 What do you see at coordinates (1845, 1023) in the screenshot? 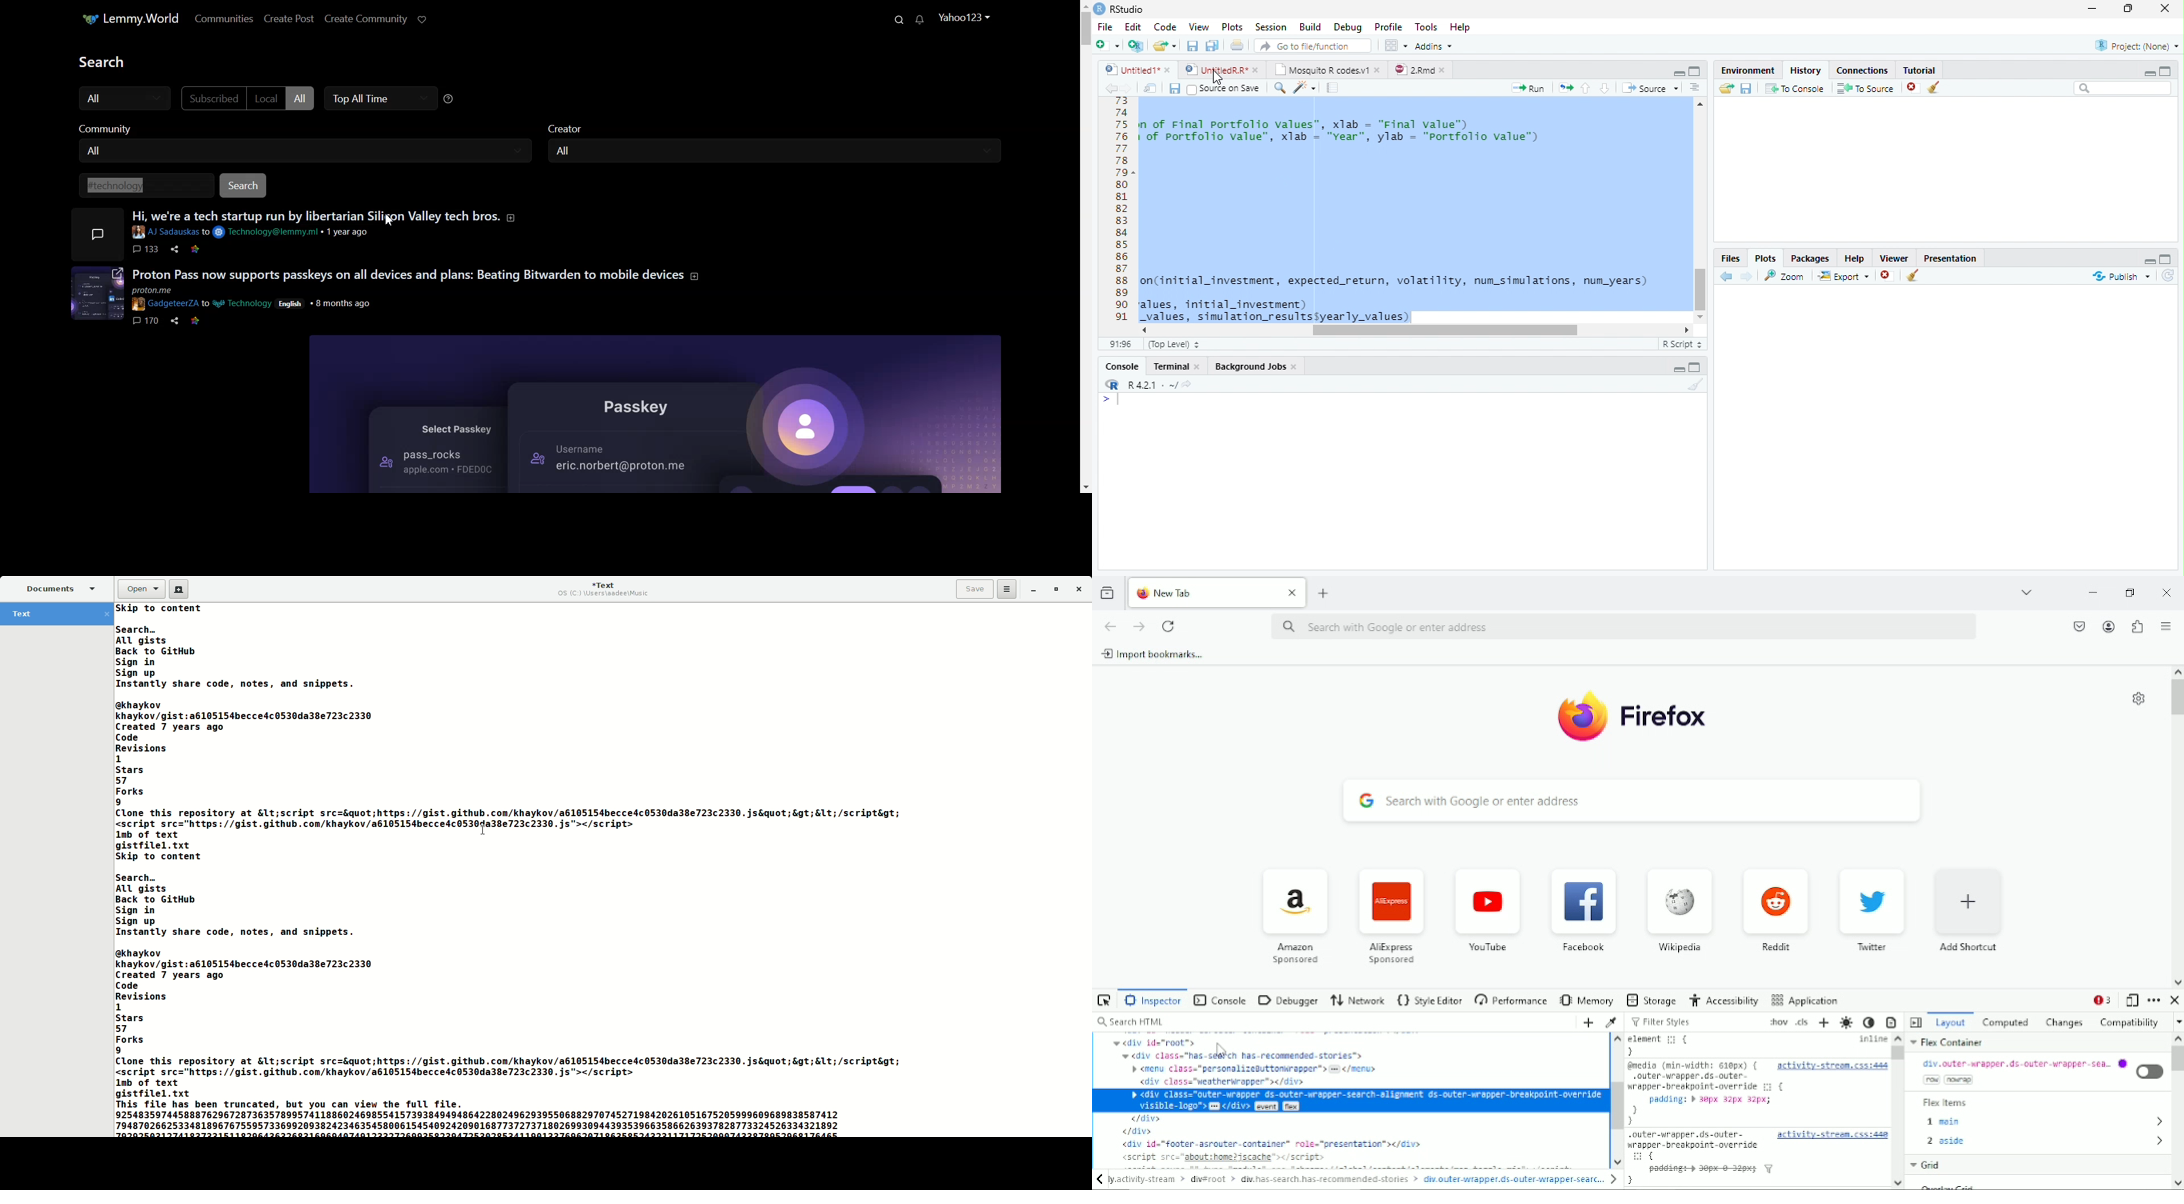
I see `Toggle light color scheme simulation for the page` at bounding box center [1845, 1023].